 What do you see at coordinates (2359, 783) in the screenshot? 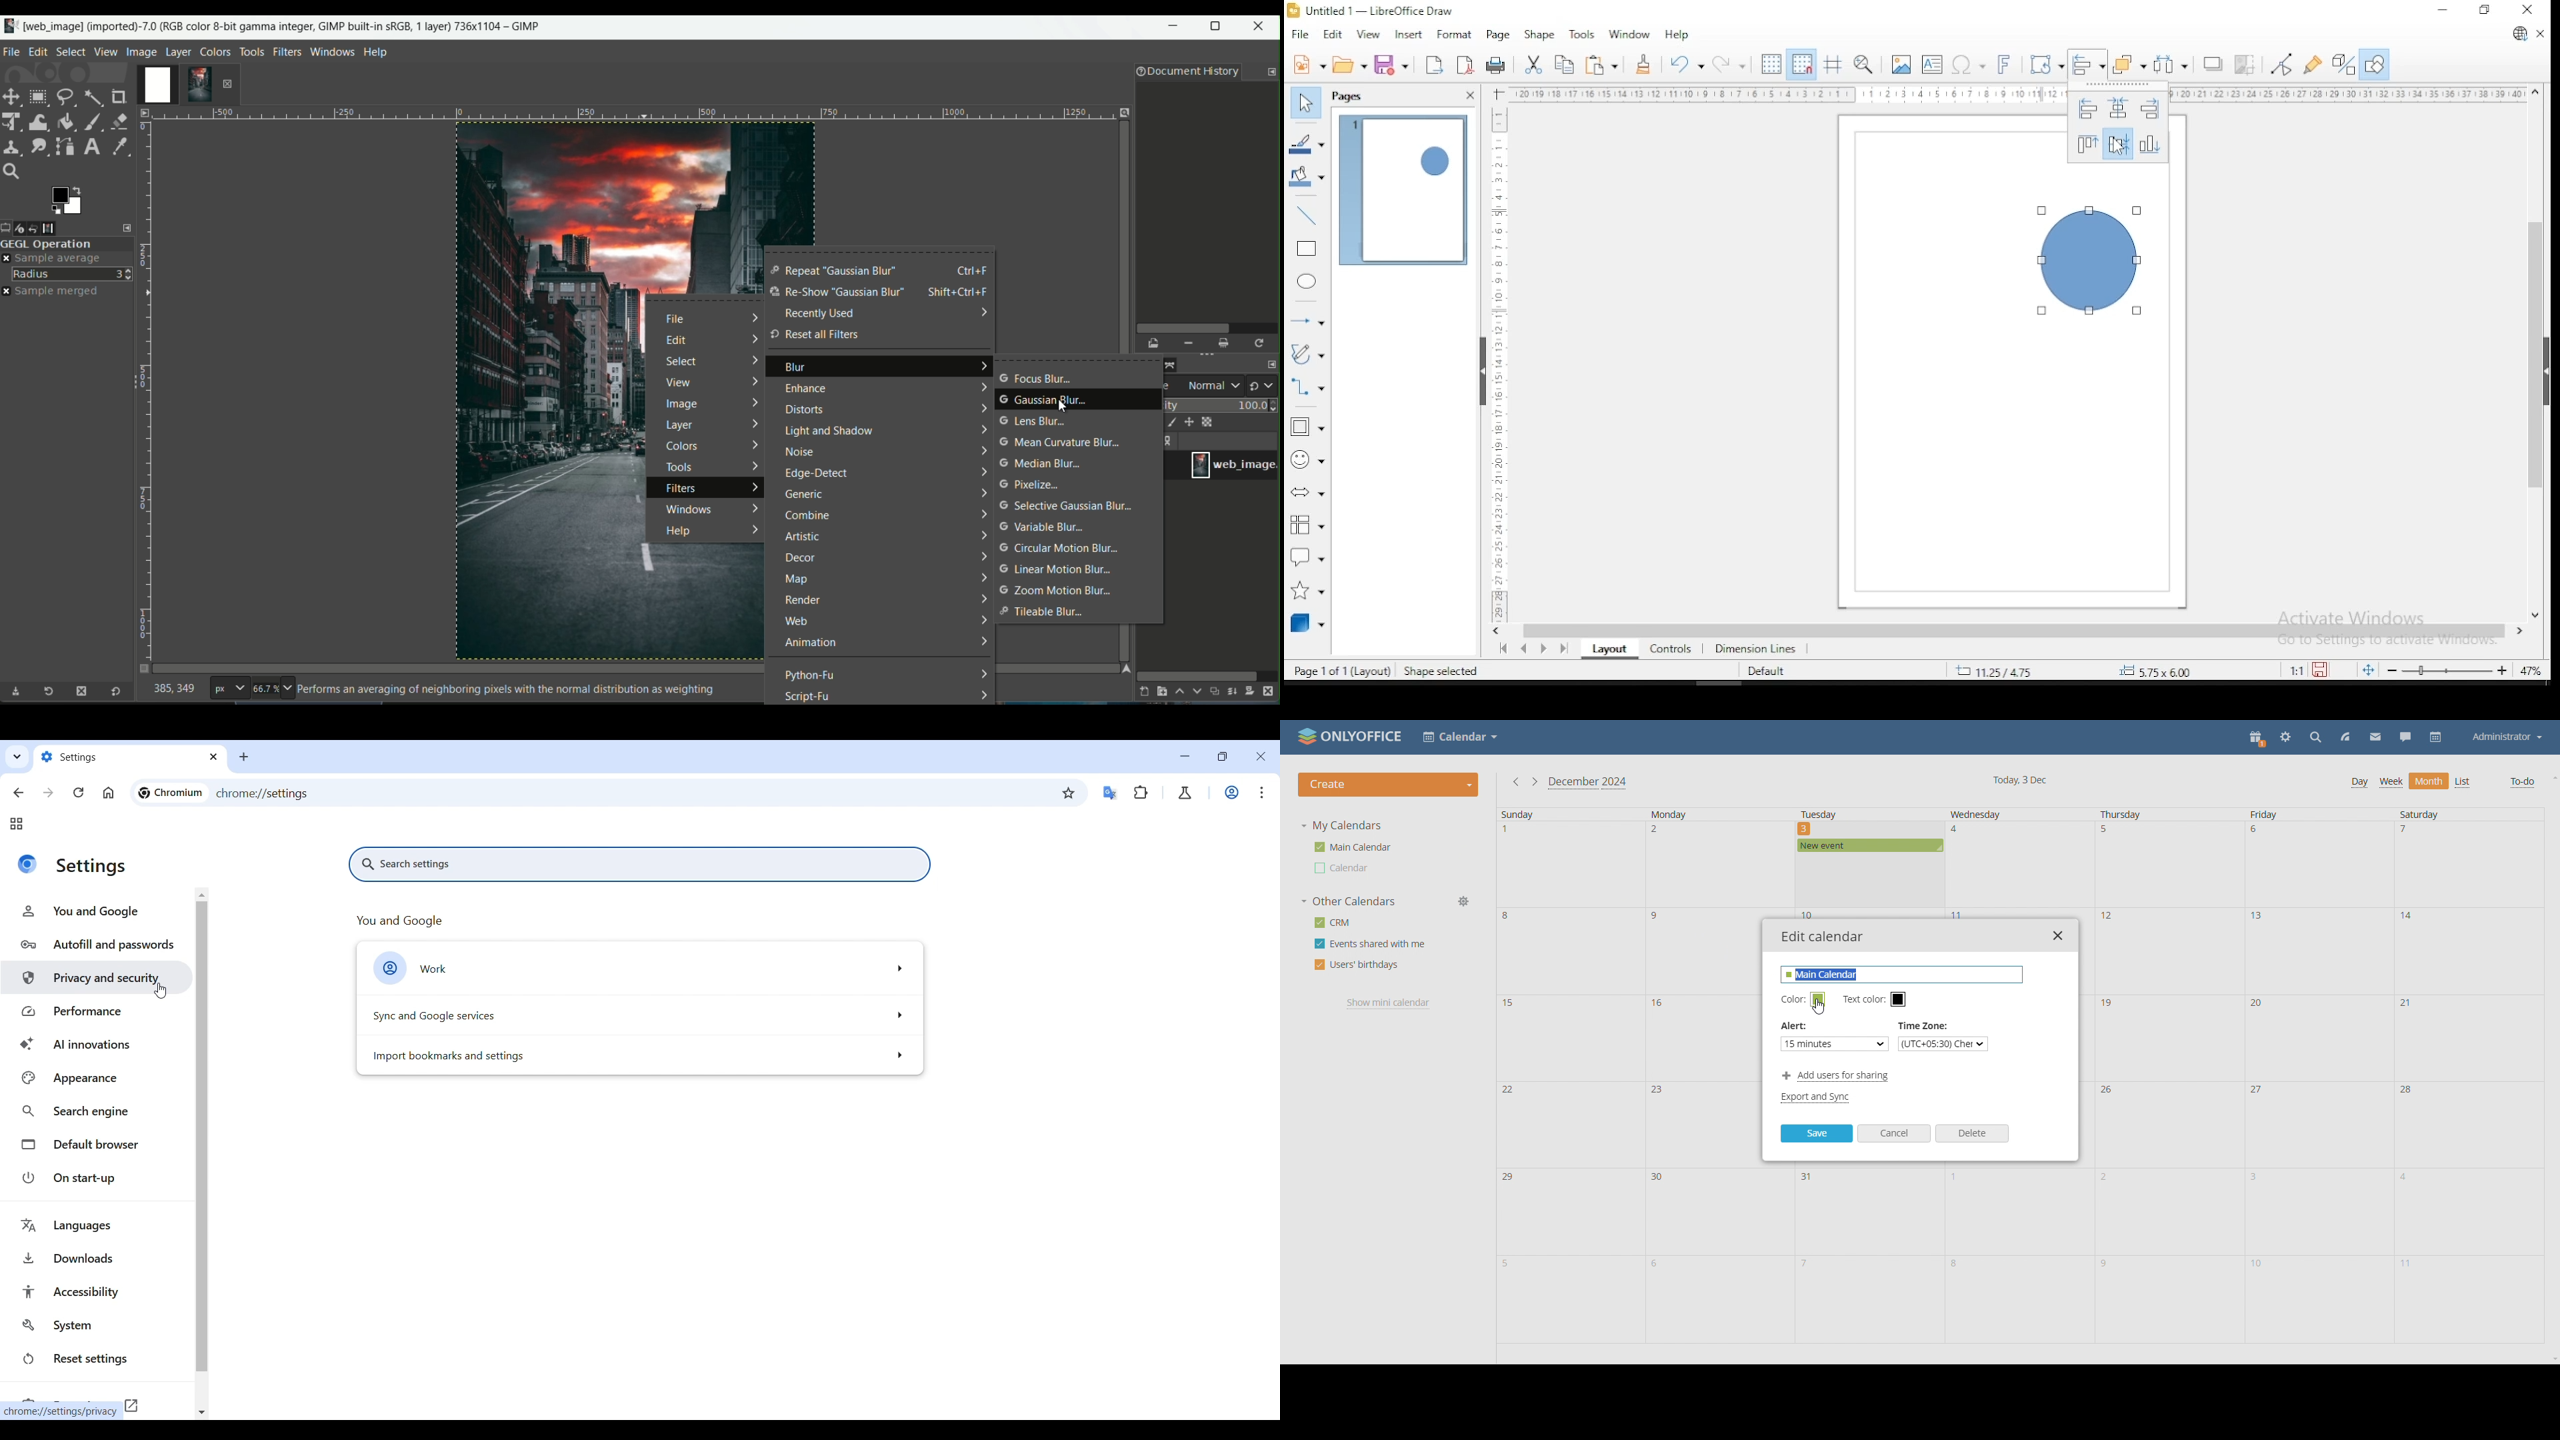
I see `day view` at bounding box center [2359, 783].